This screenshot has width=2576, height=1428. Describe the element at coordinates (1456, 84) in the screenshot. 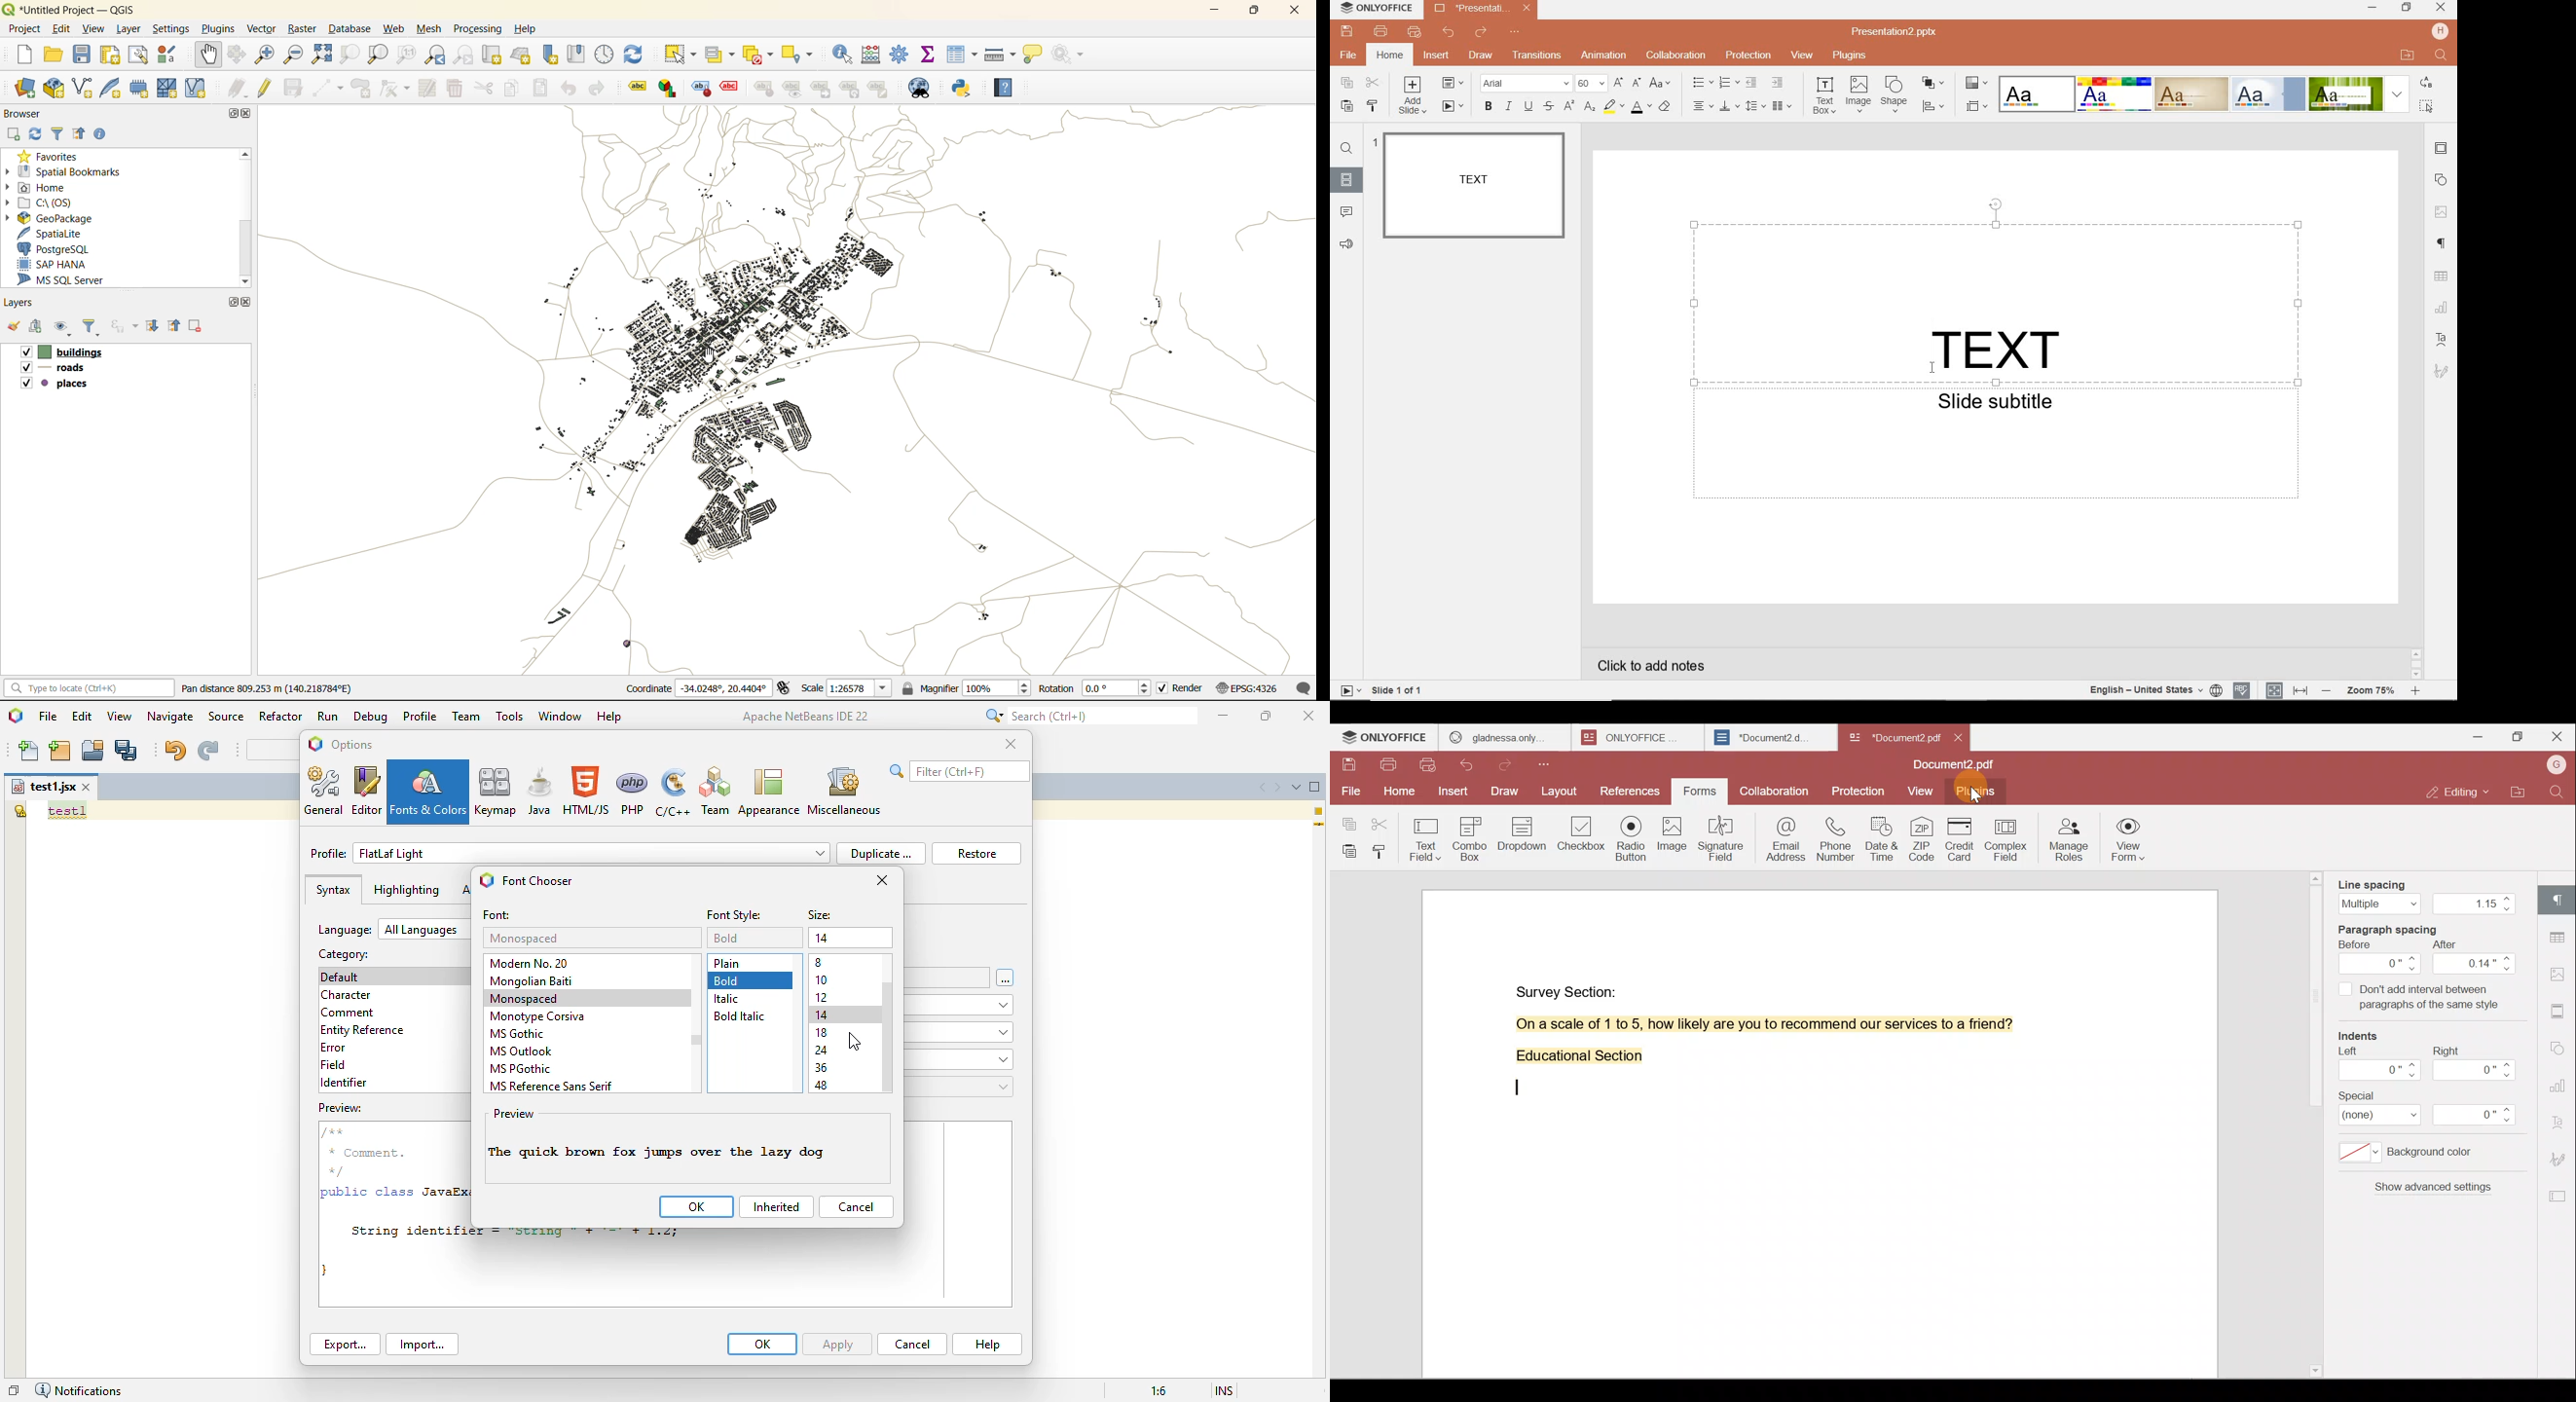

I see `CHANGE SLIDE LAYOUT` at that location.